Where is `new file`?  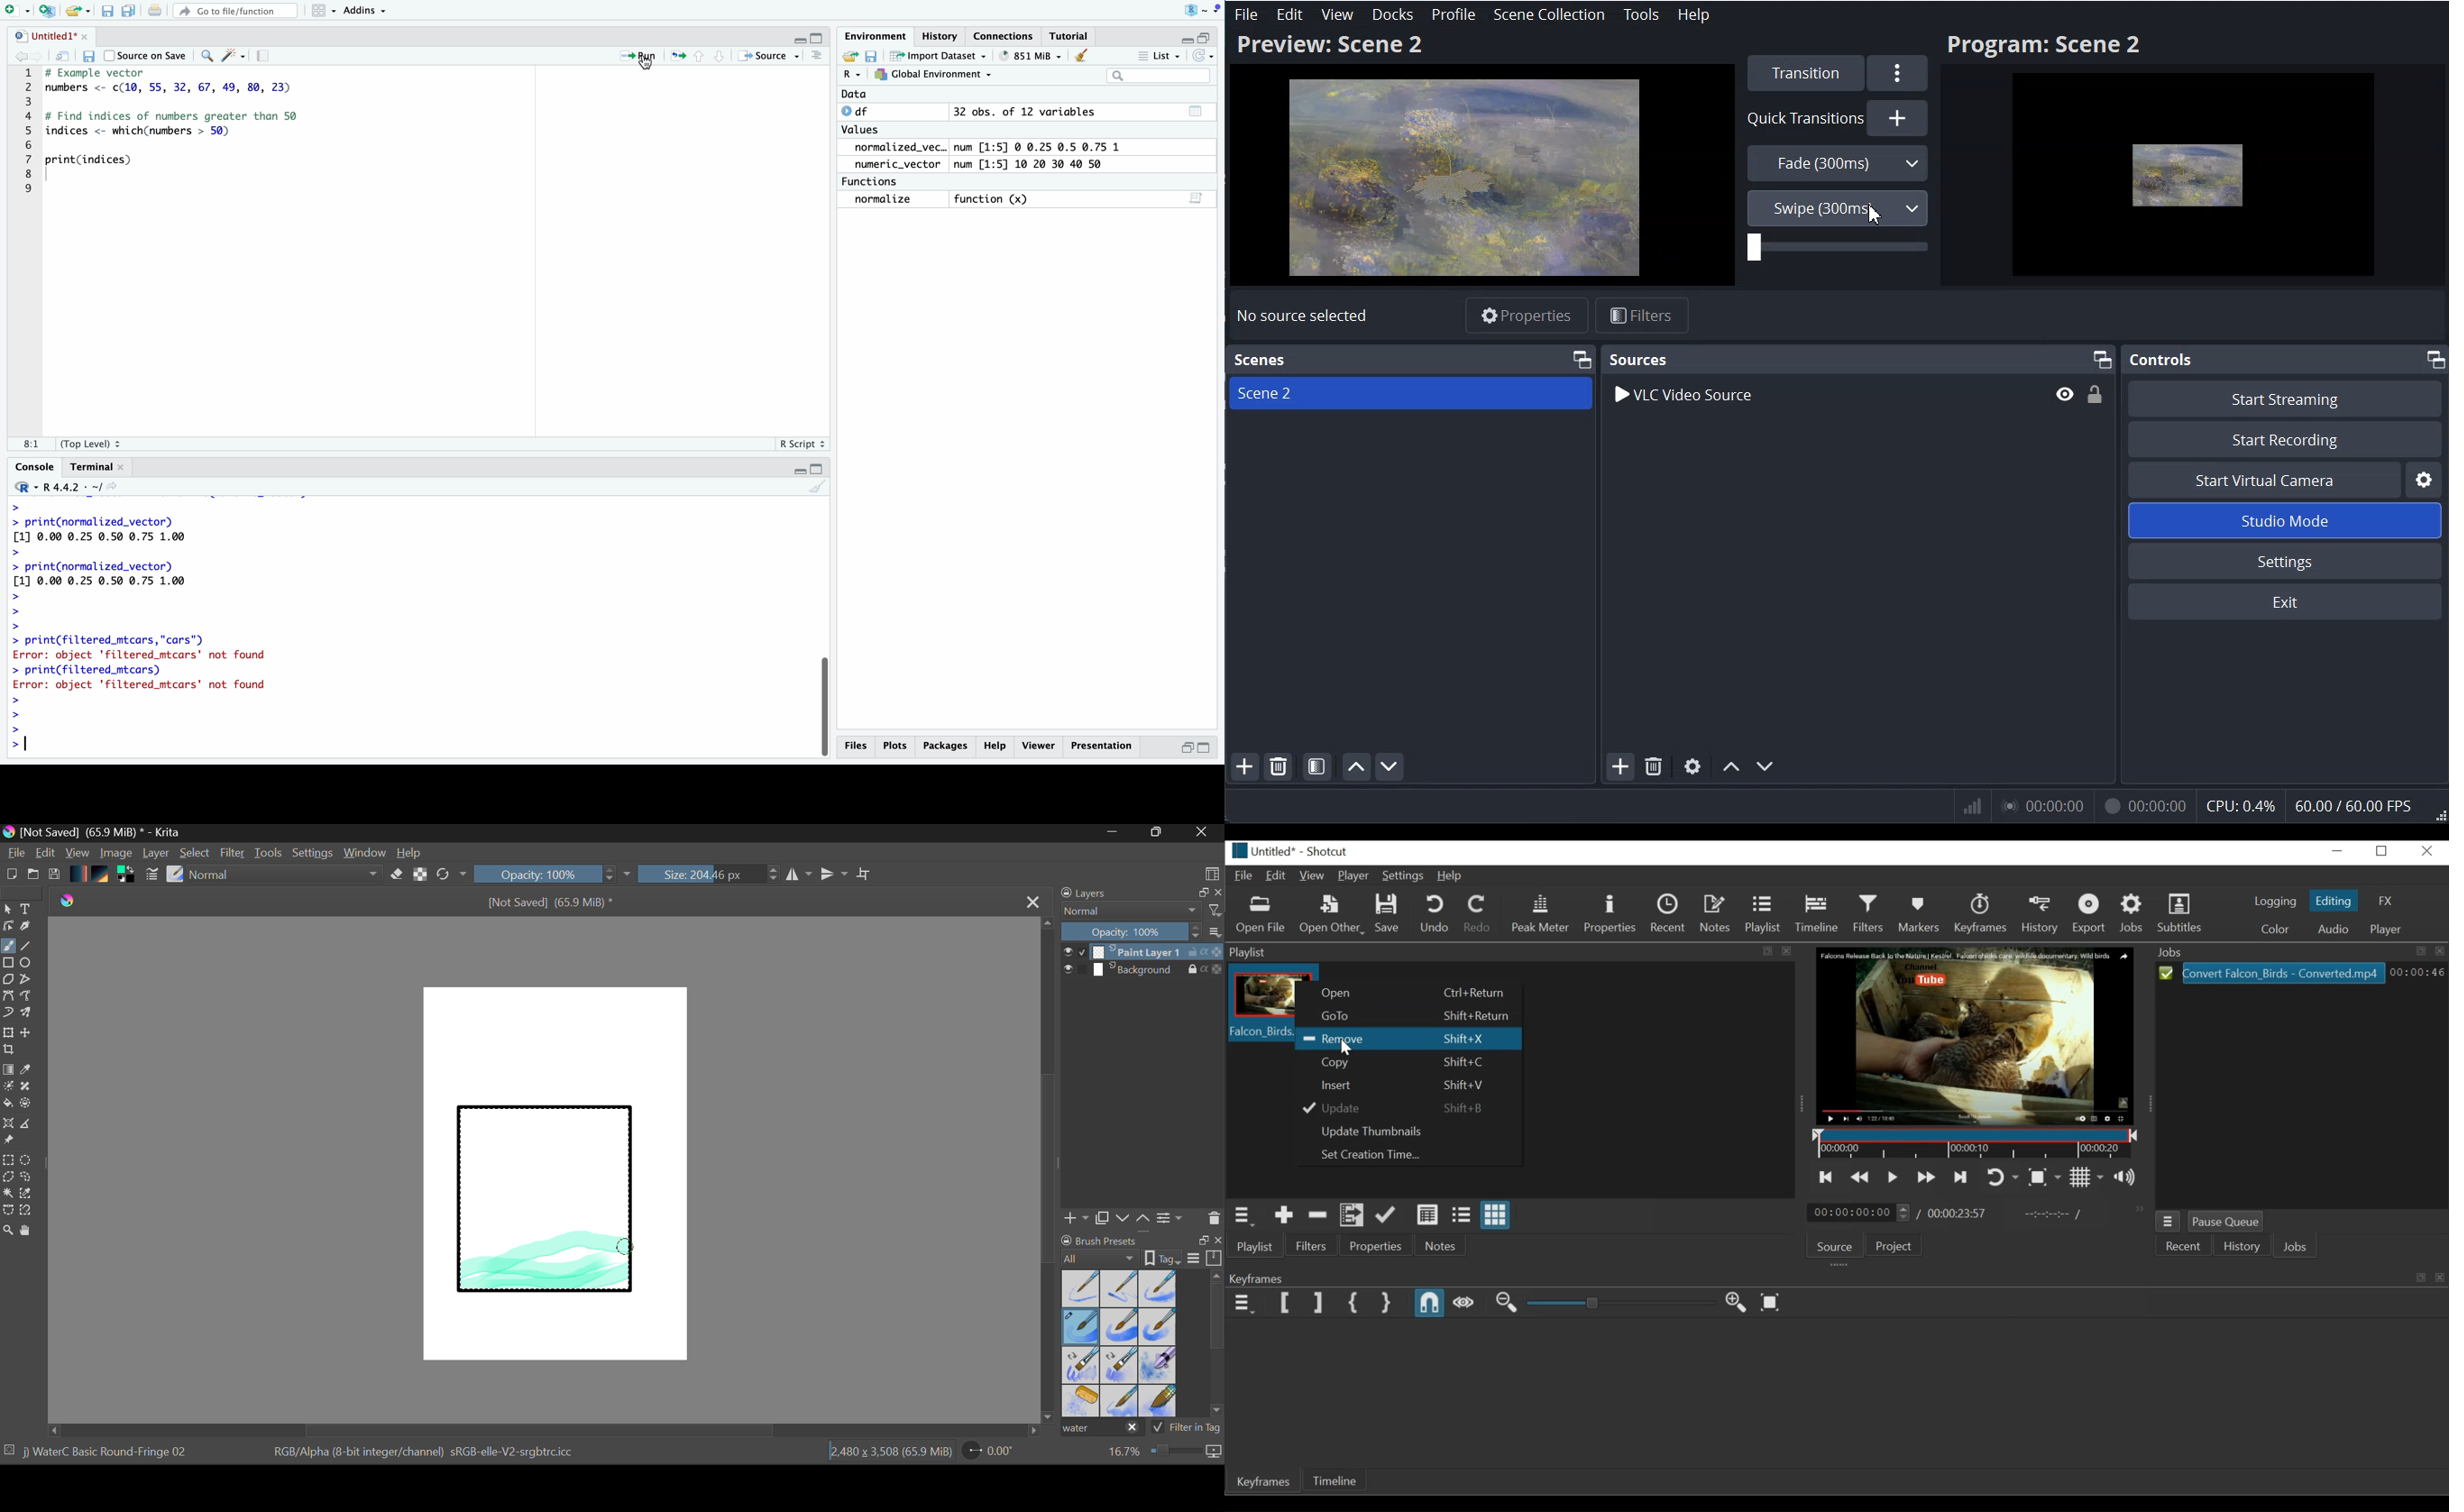 new file is located at coordinates (15, 10).